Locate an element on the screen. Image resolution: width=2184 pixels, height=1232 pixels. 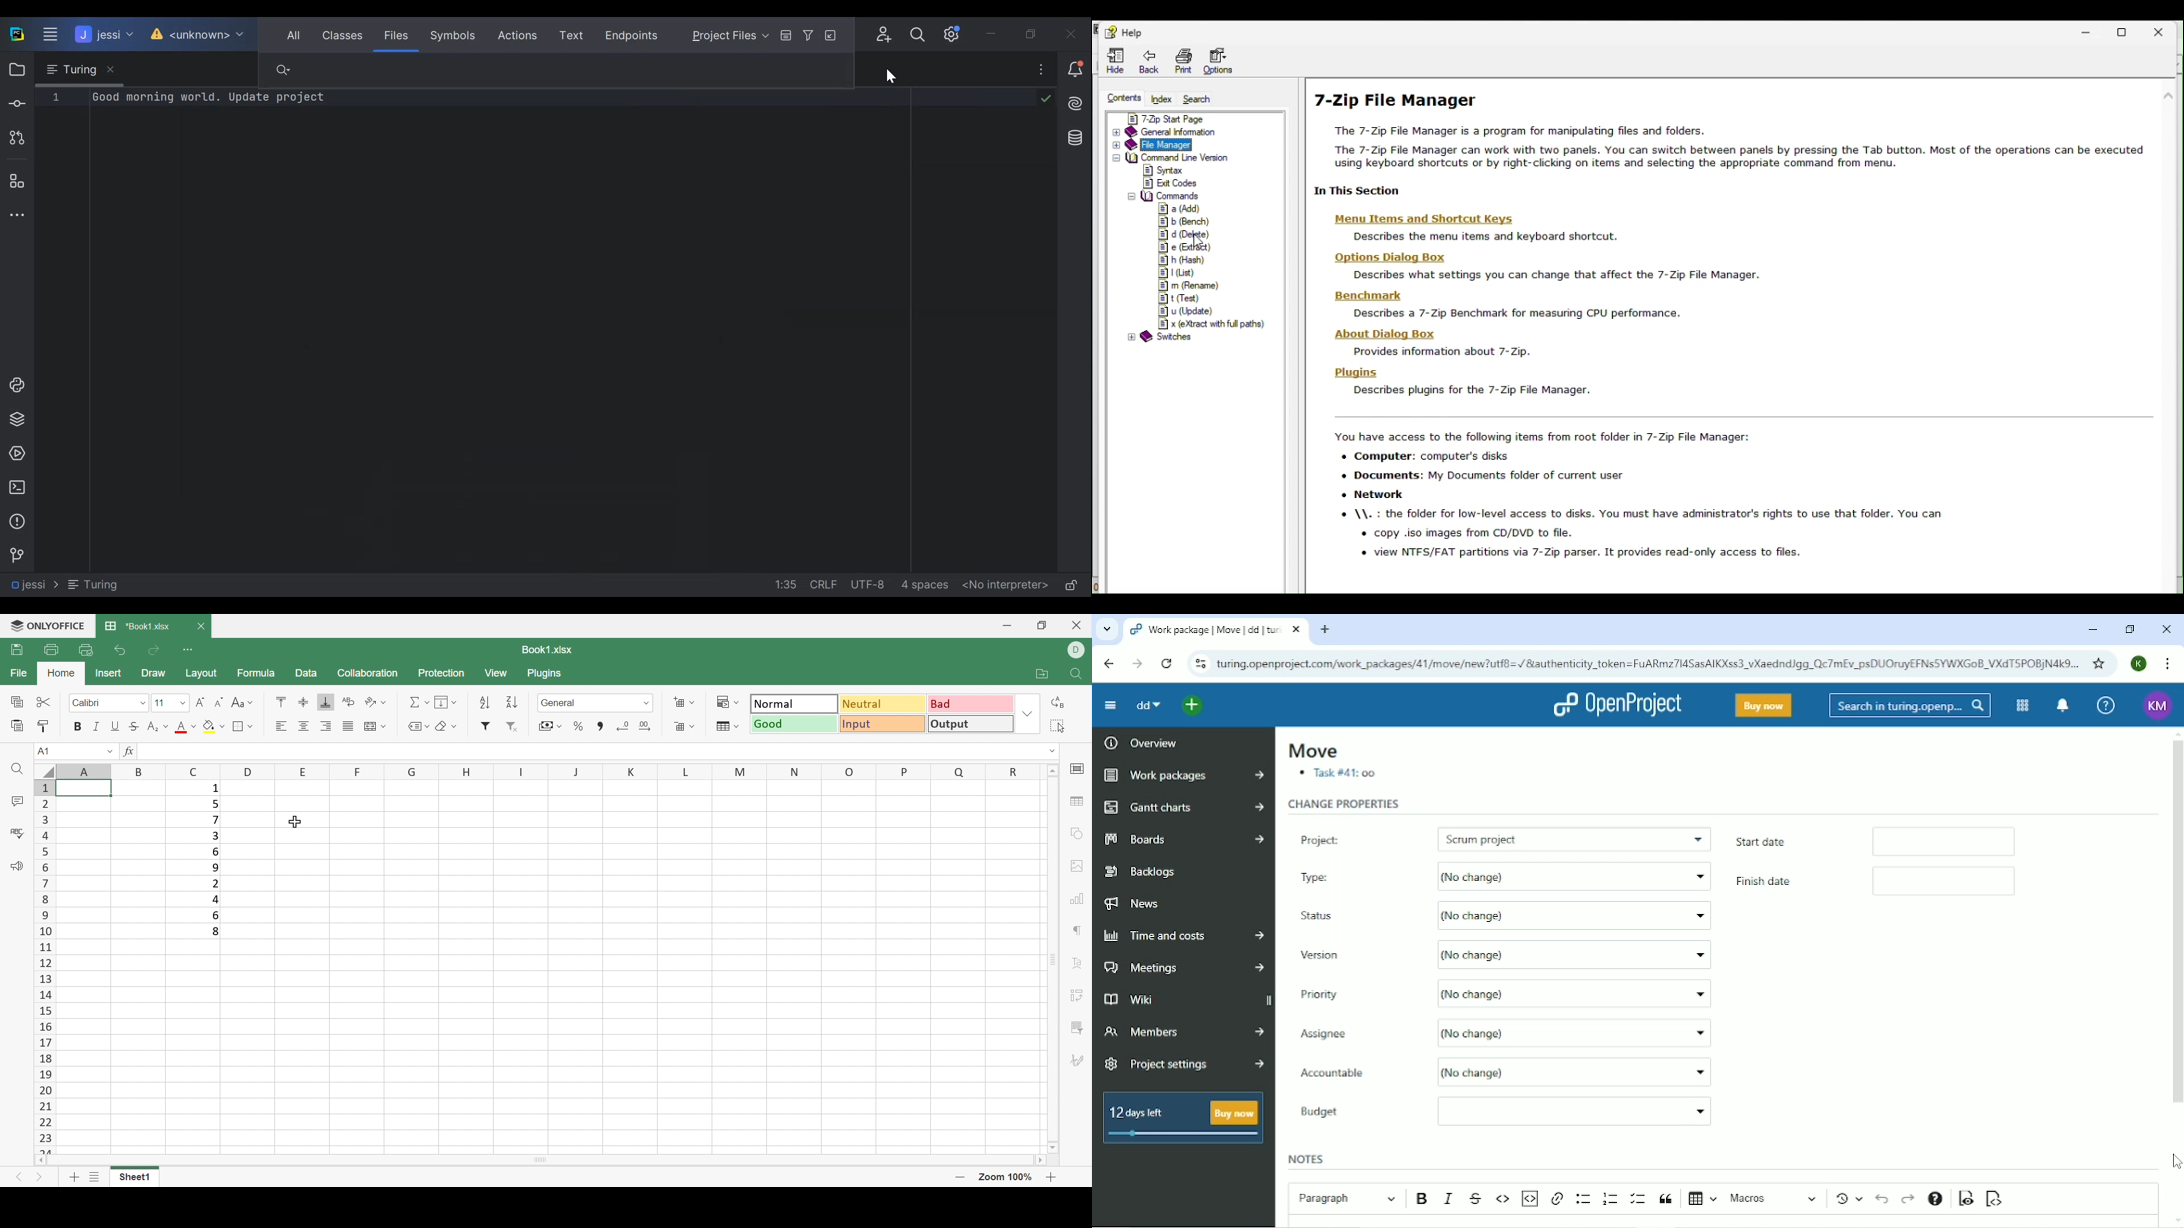
(No change) is located at coordinates (1572, 917).